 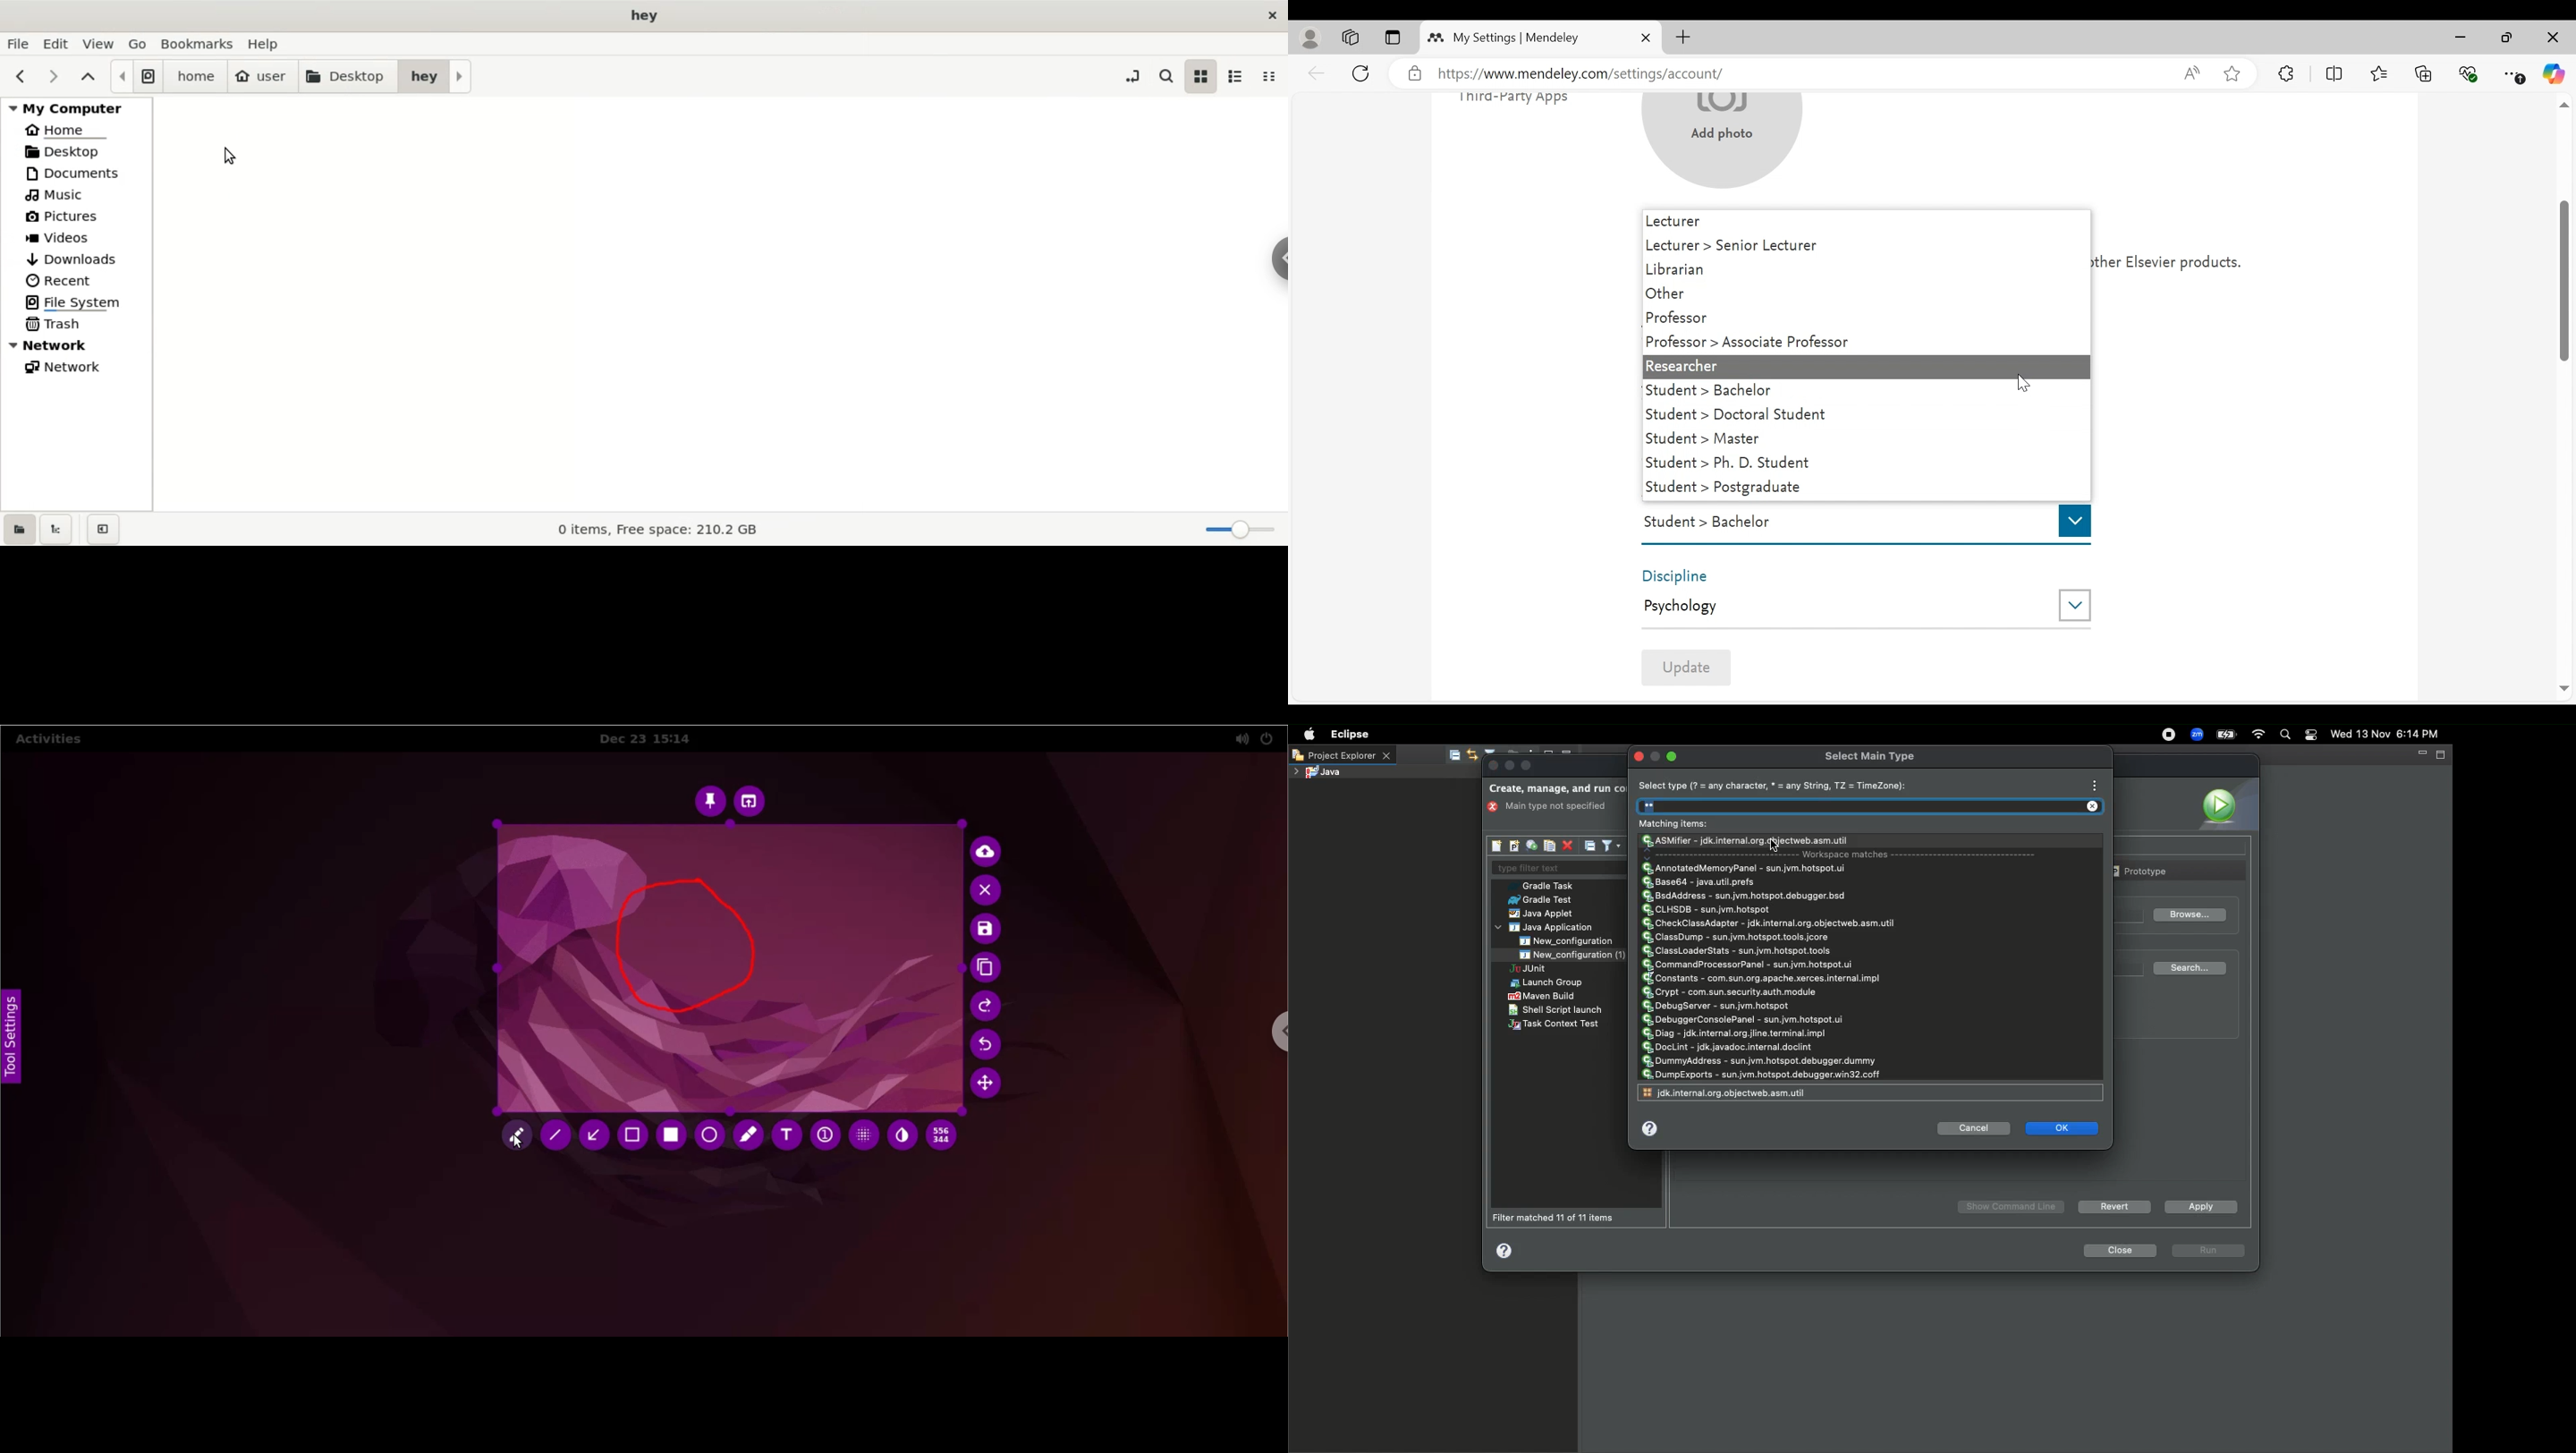 I want to click on New launch configuration prototype, so click(x=1513, y=846).